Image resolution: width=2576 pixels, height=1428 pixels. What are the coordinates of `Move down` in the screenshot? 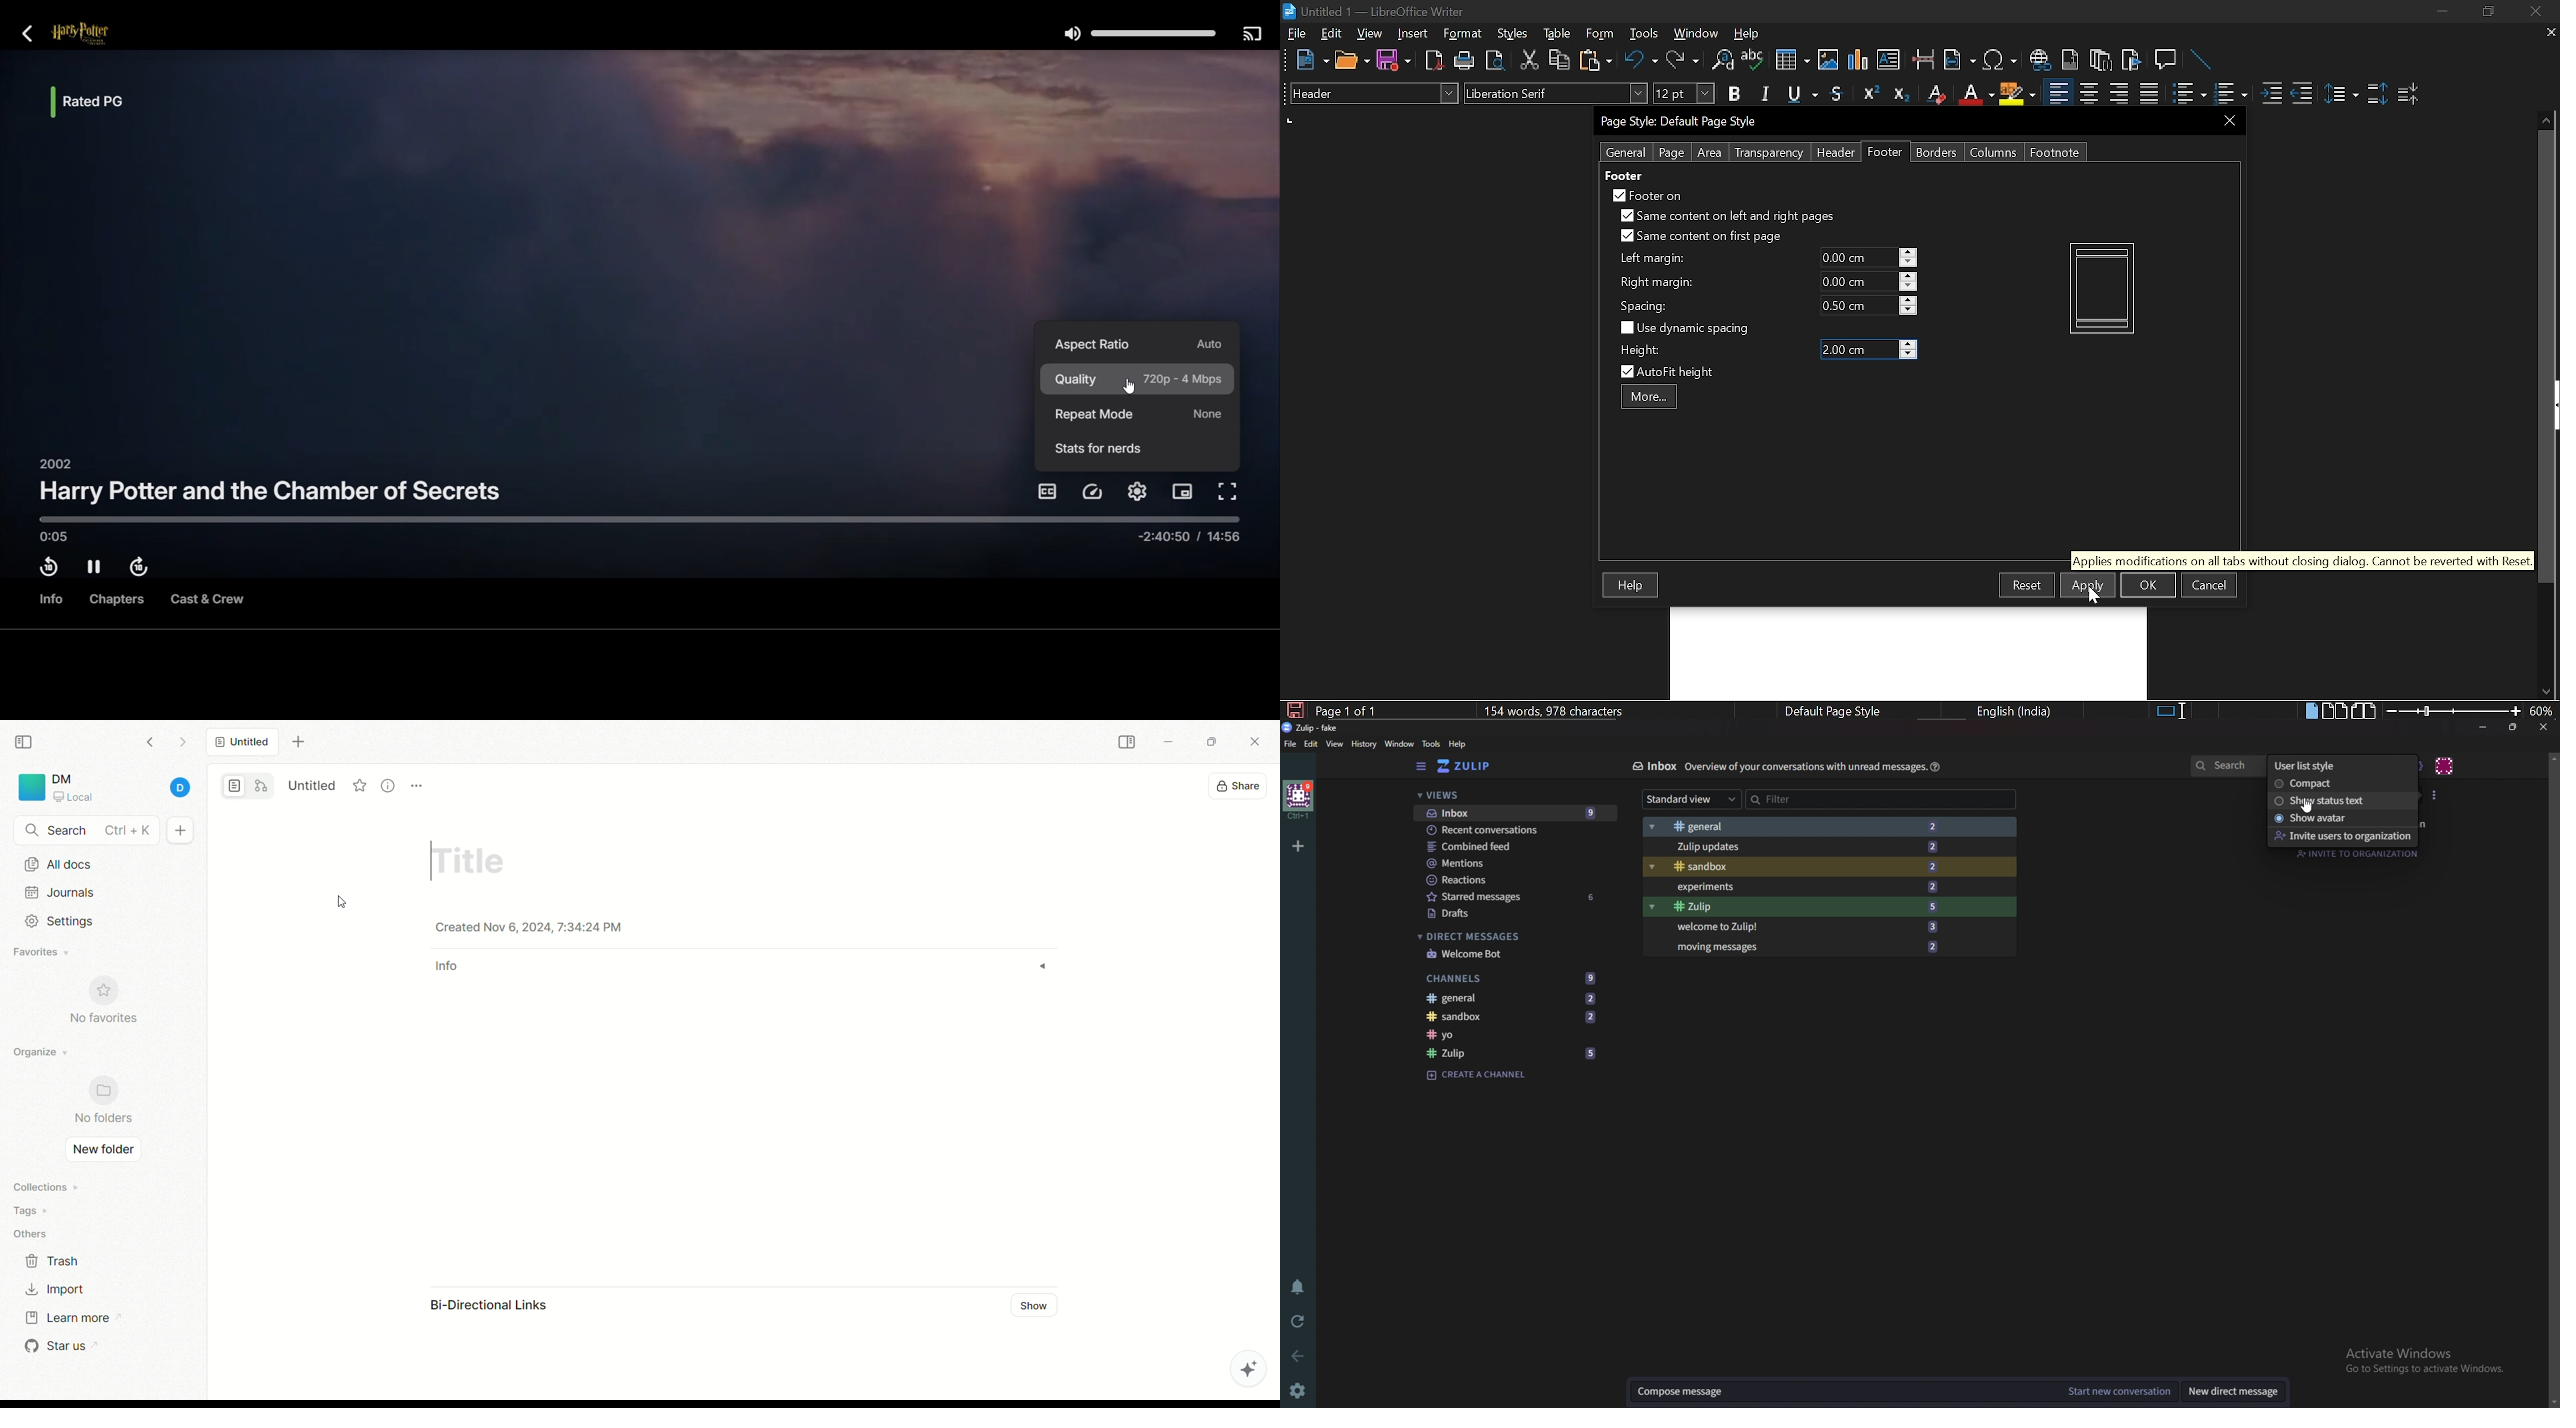 It's located at (2545, 692).